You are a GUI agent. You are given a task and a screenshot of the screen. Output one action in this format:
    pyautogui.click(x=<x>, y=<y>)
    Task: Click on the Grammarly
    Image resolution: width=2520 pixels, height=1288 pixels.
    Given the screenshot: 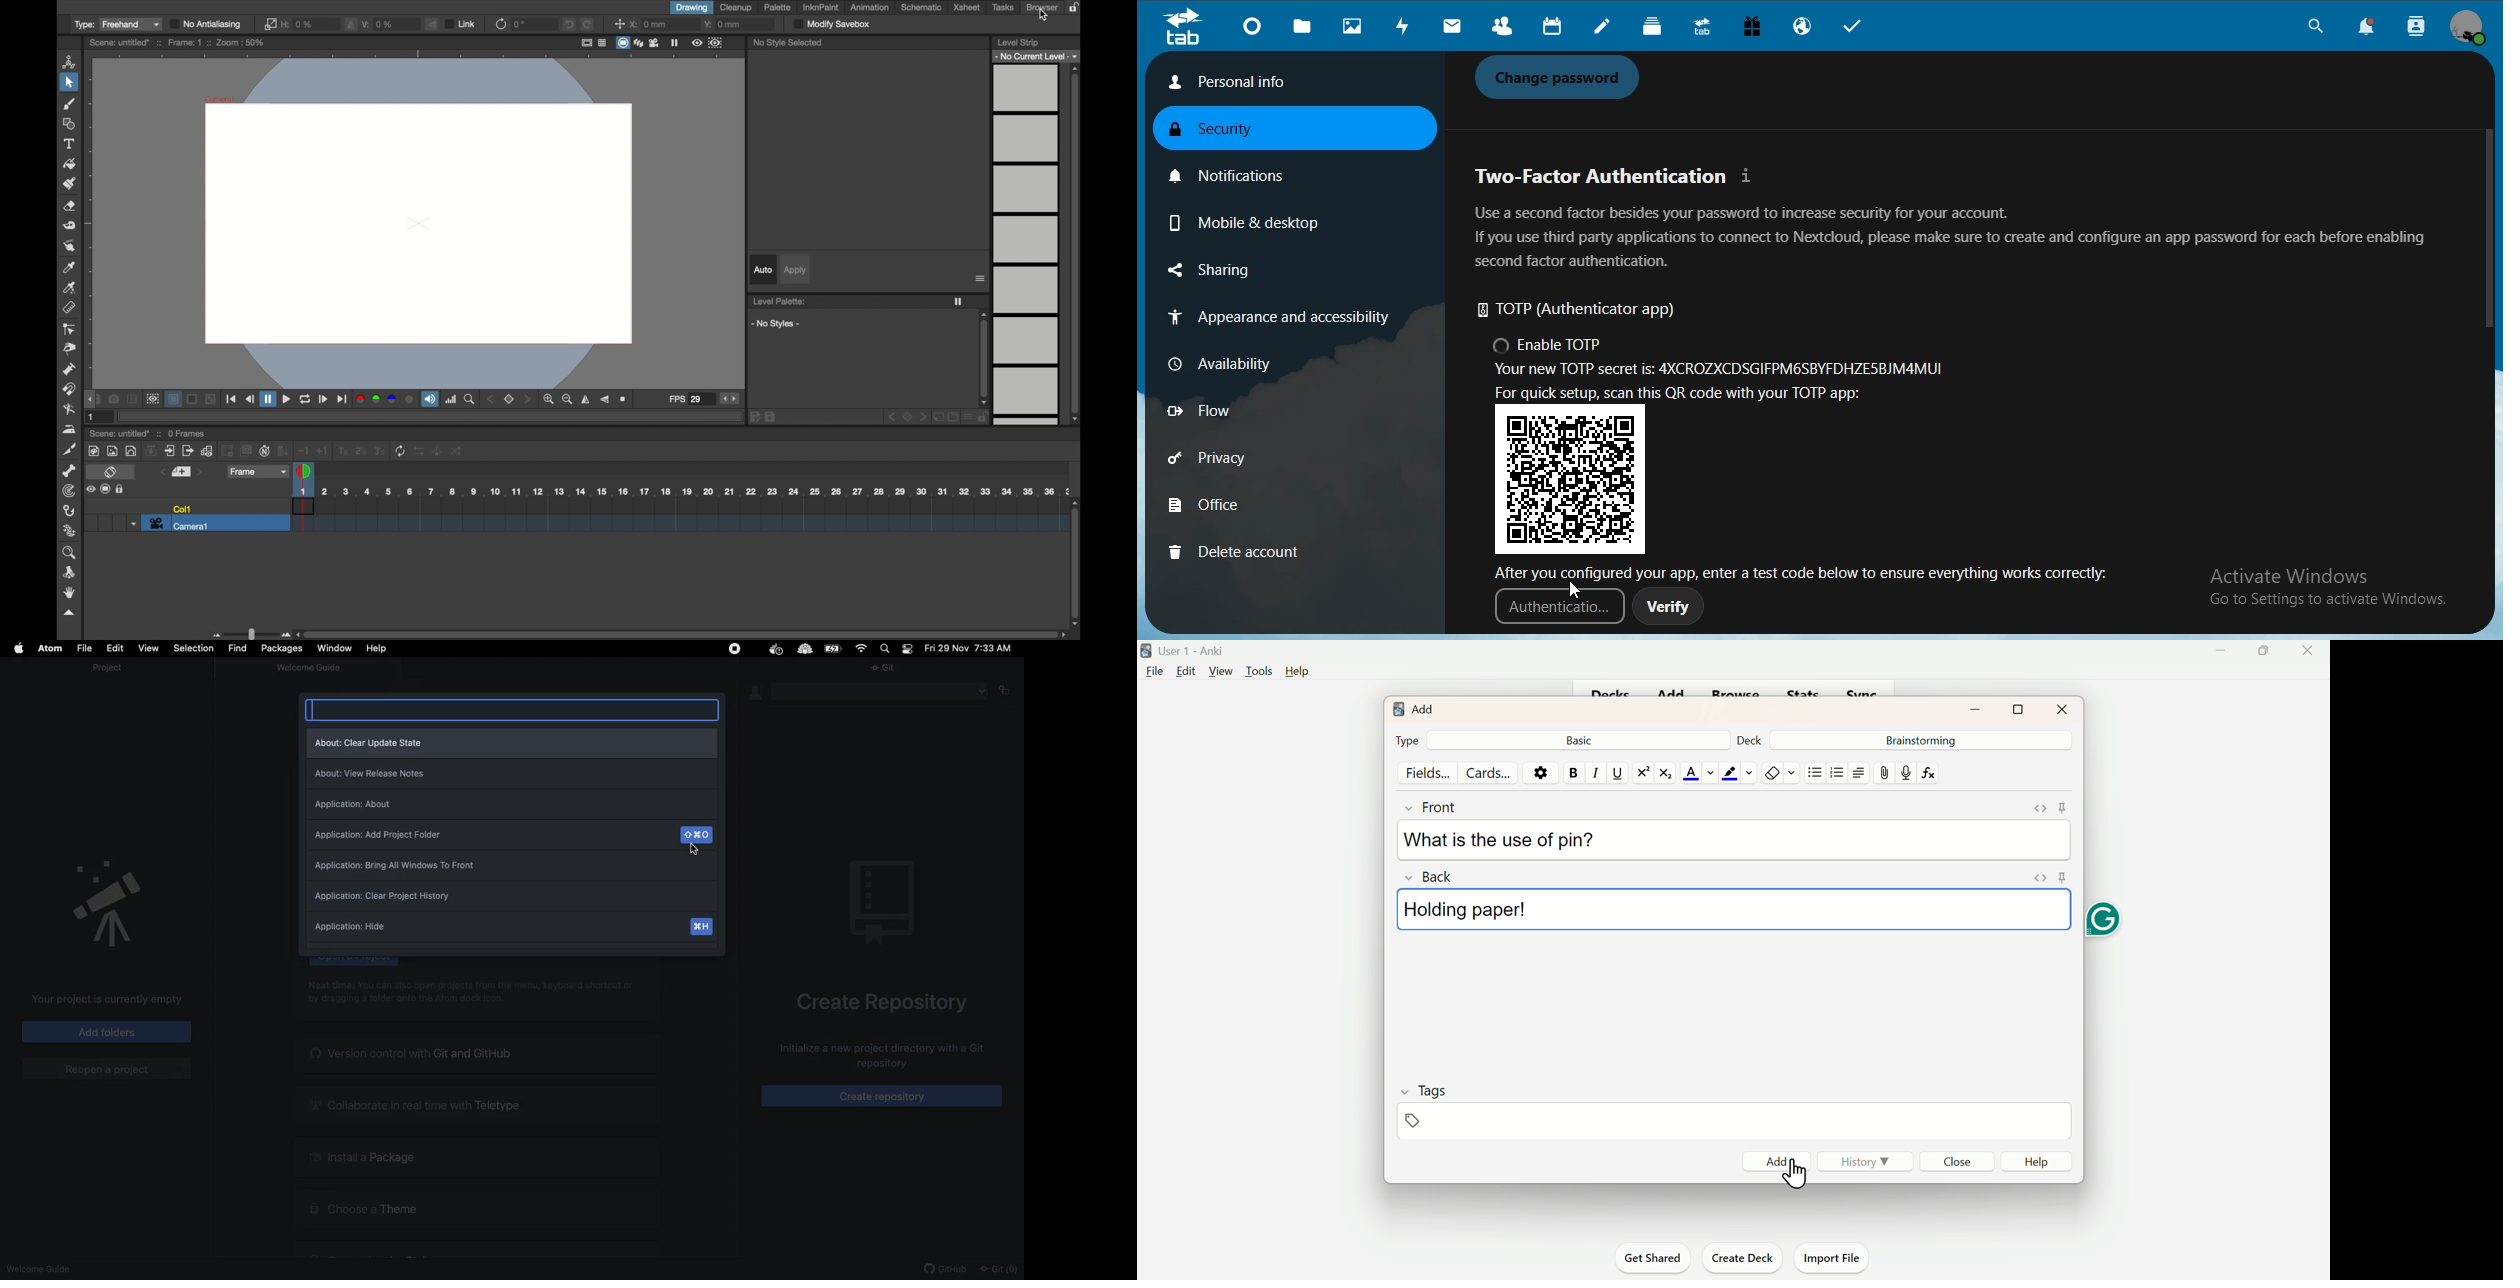 What is the action you would take?
    pyautogui.click(x=2102, y=921)
    